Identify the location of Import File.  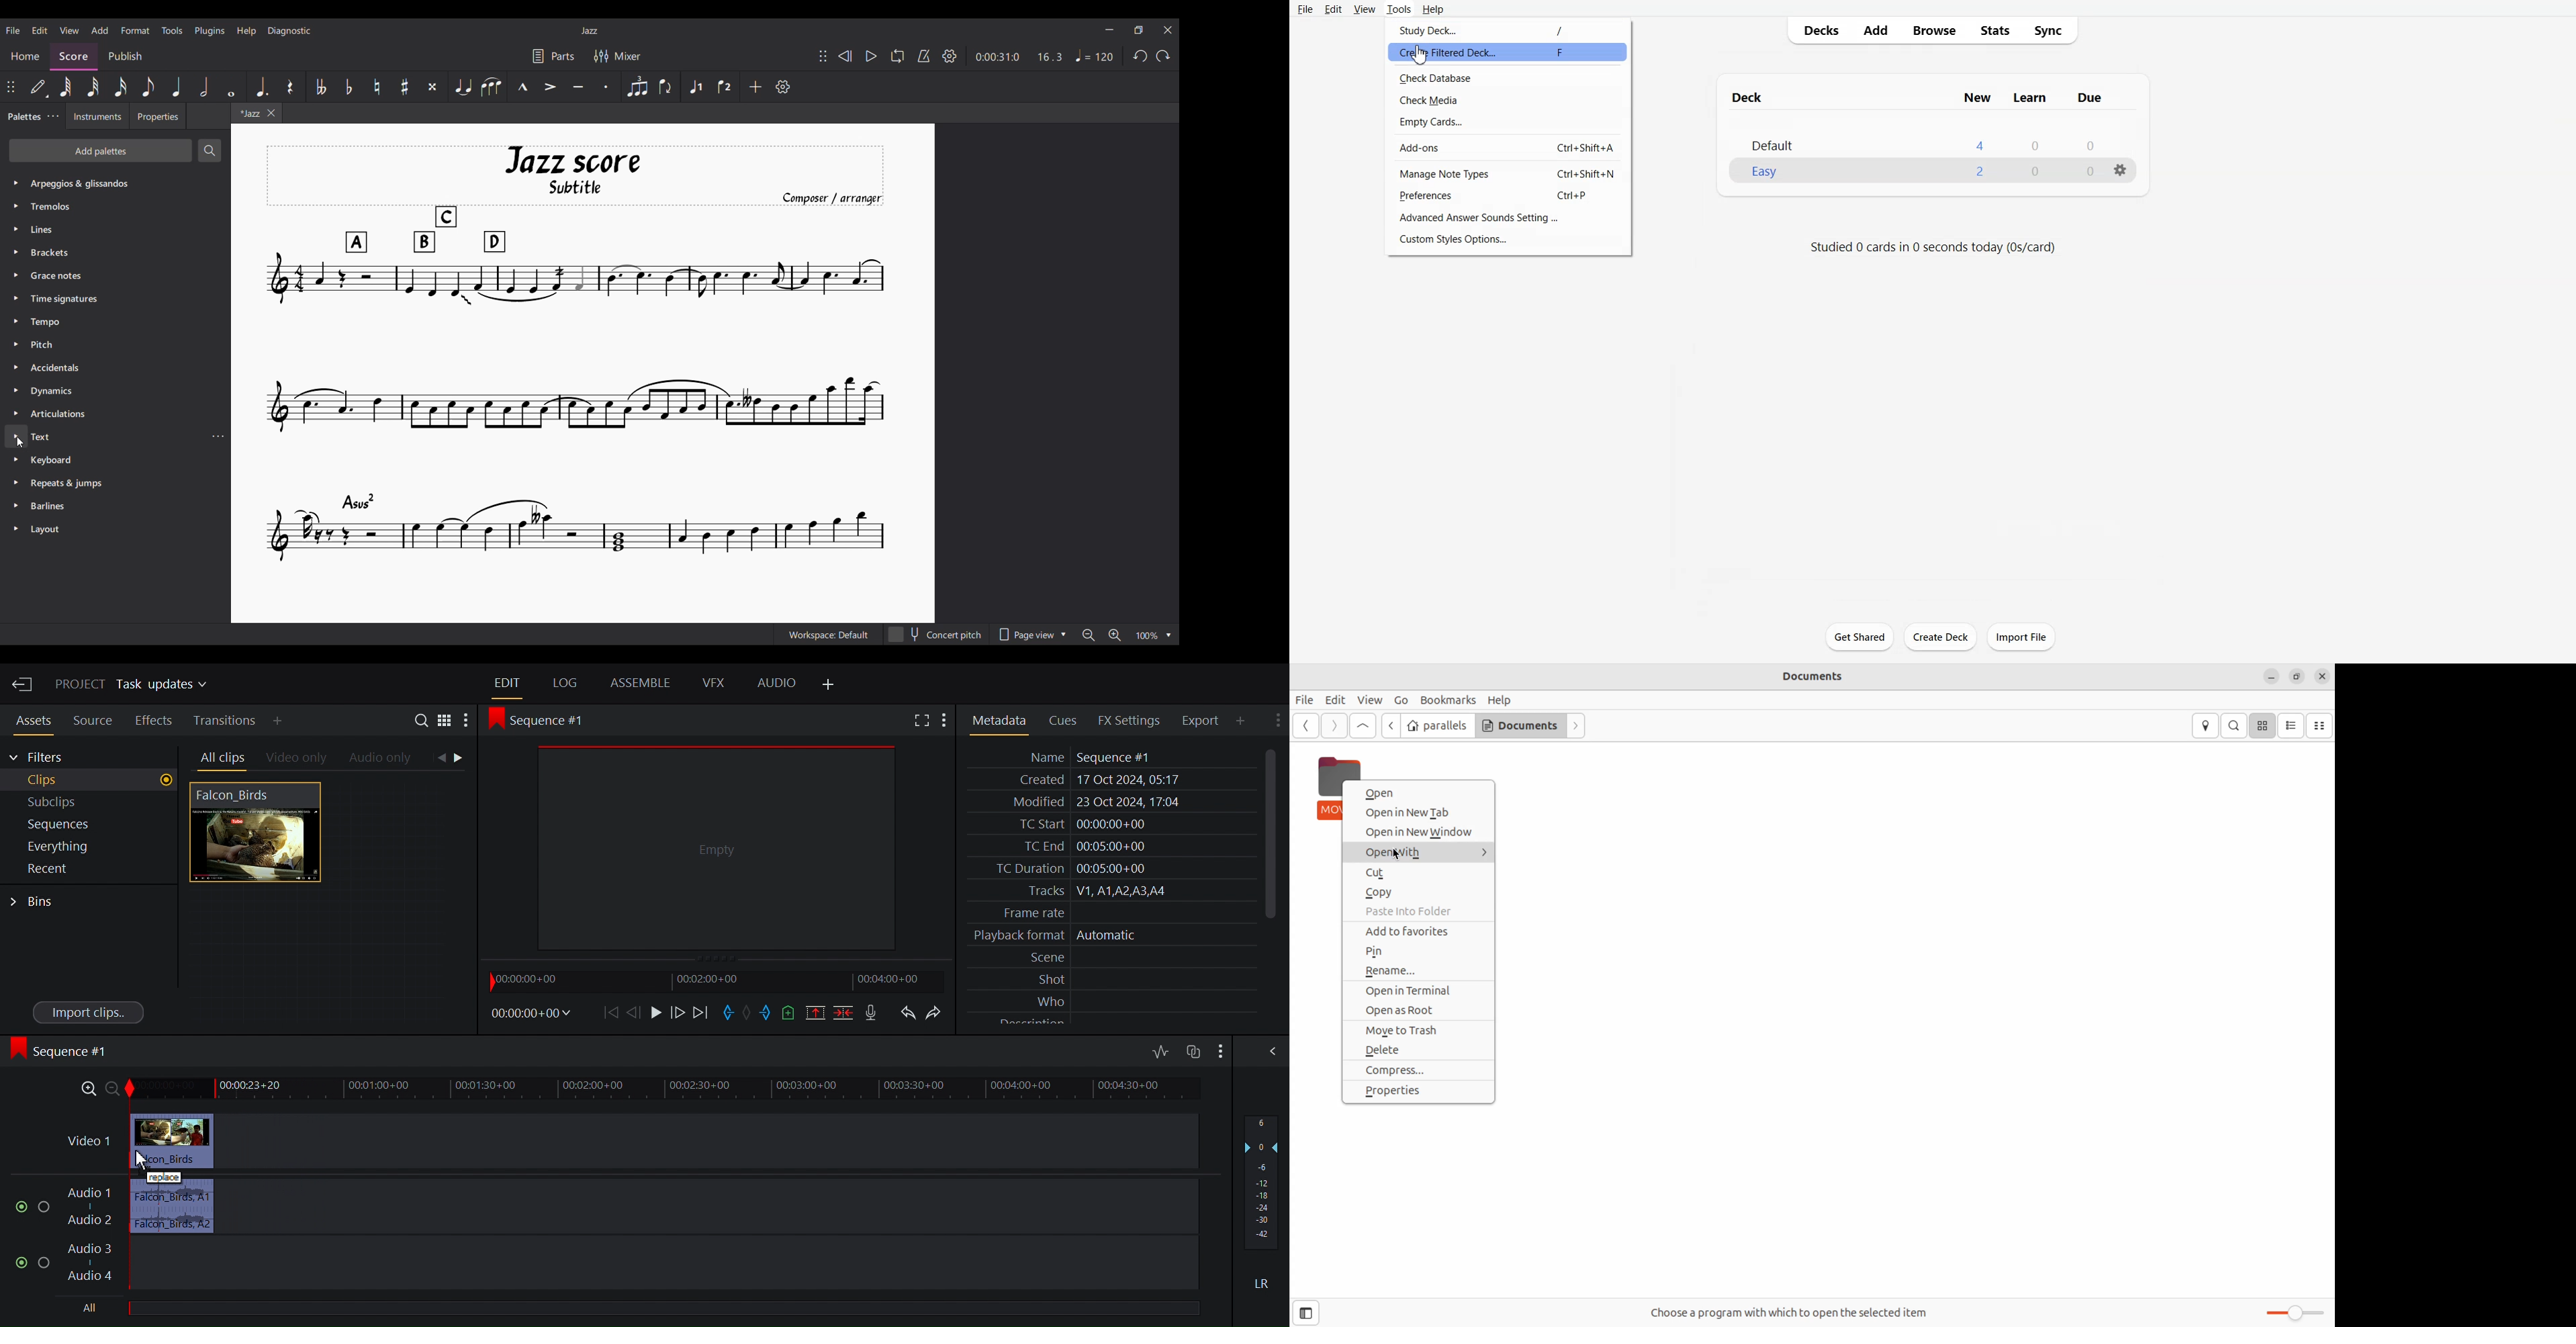
(2021, 637).